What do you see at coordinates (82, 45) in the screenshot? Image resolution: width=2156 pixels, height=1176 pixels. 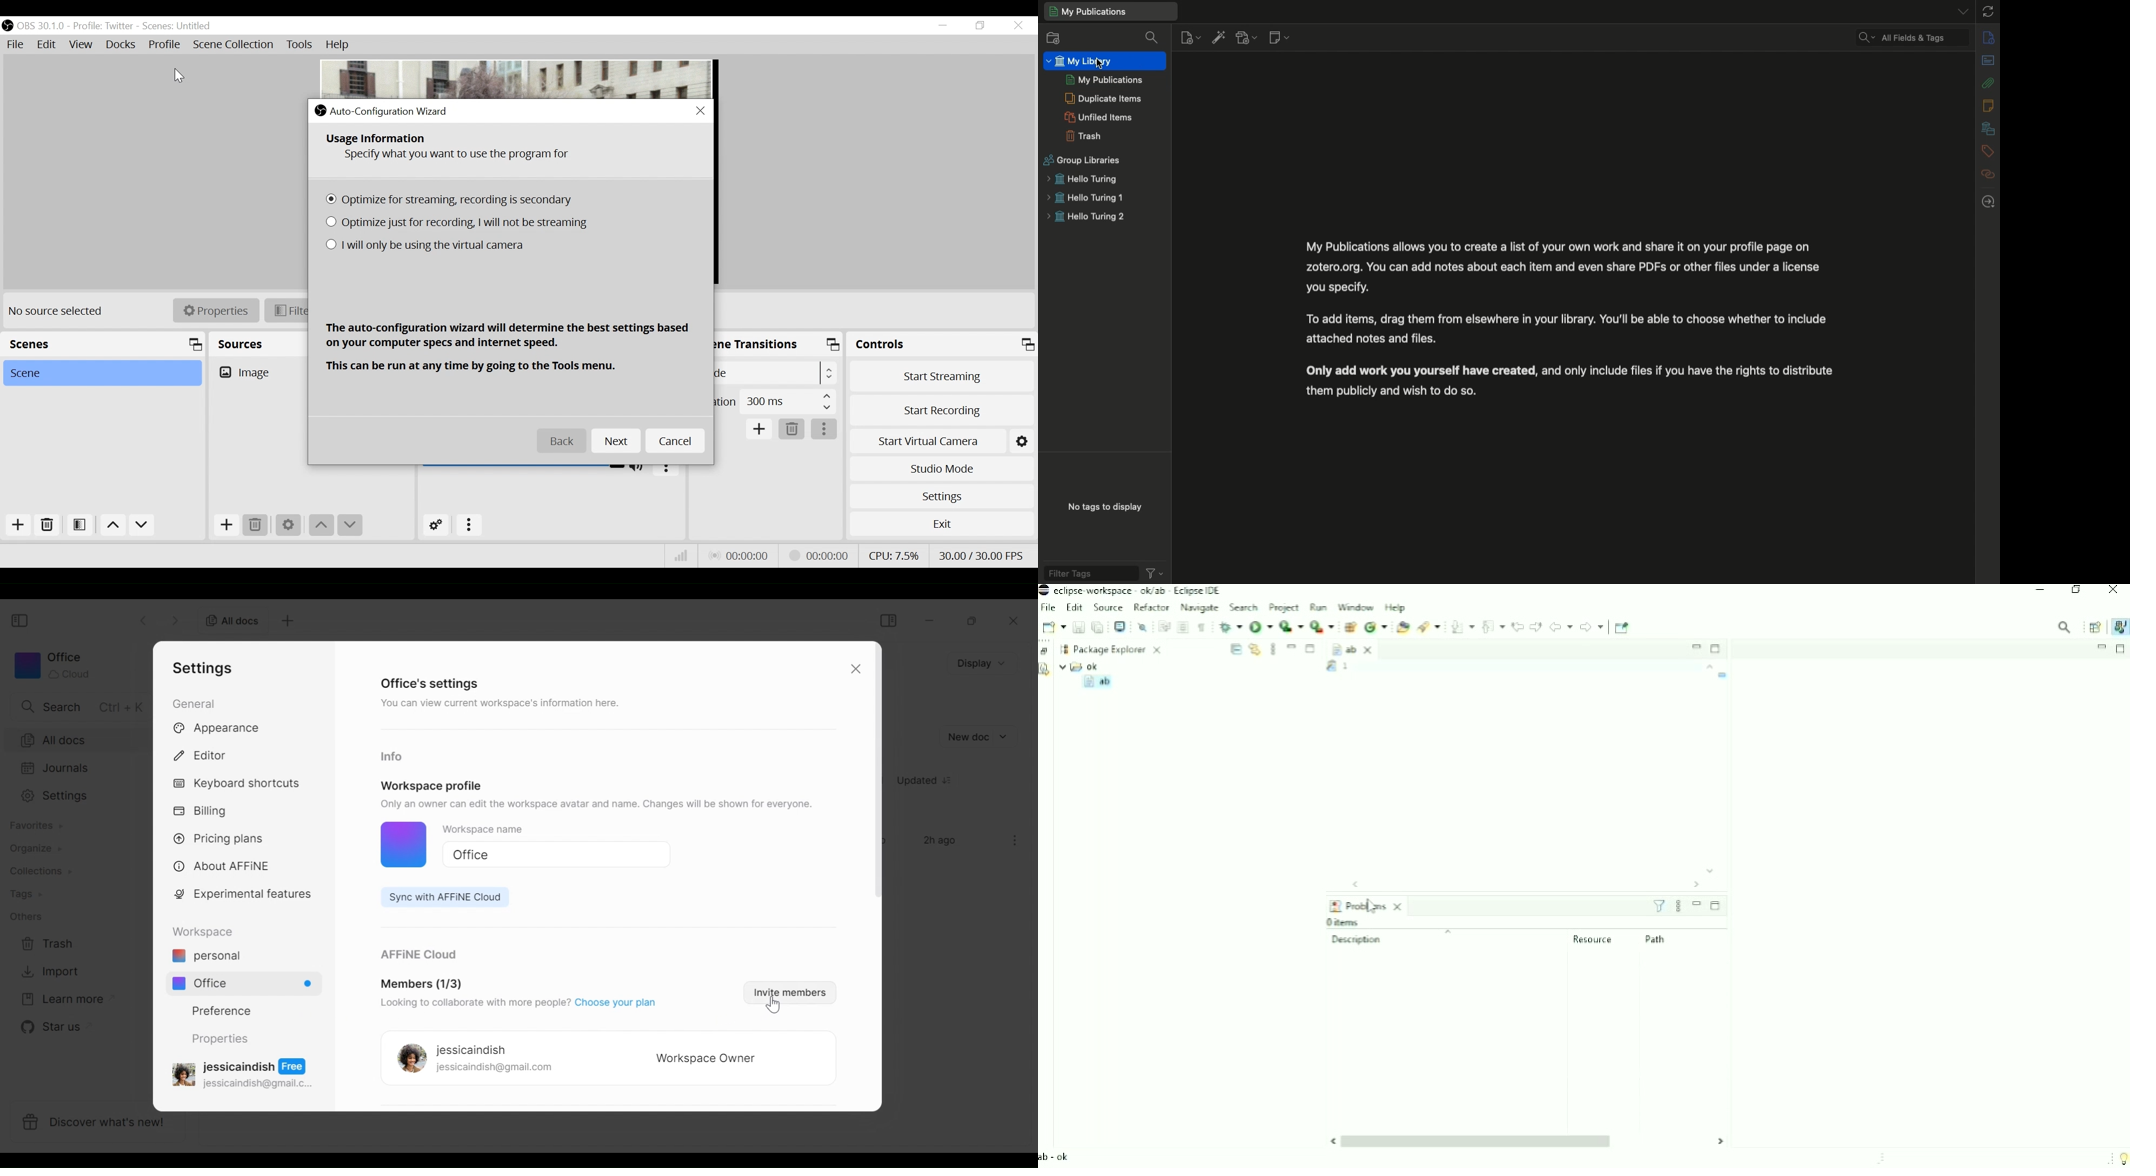 I see `View` at bounding box center [82, 45].